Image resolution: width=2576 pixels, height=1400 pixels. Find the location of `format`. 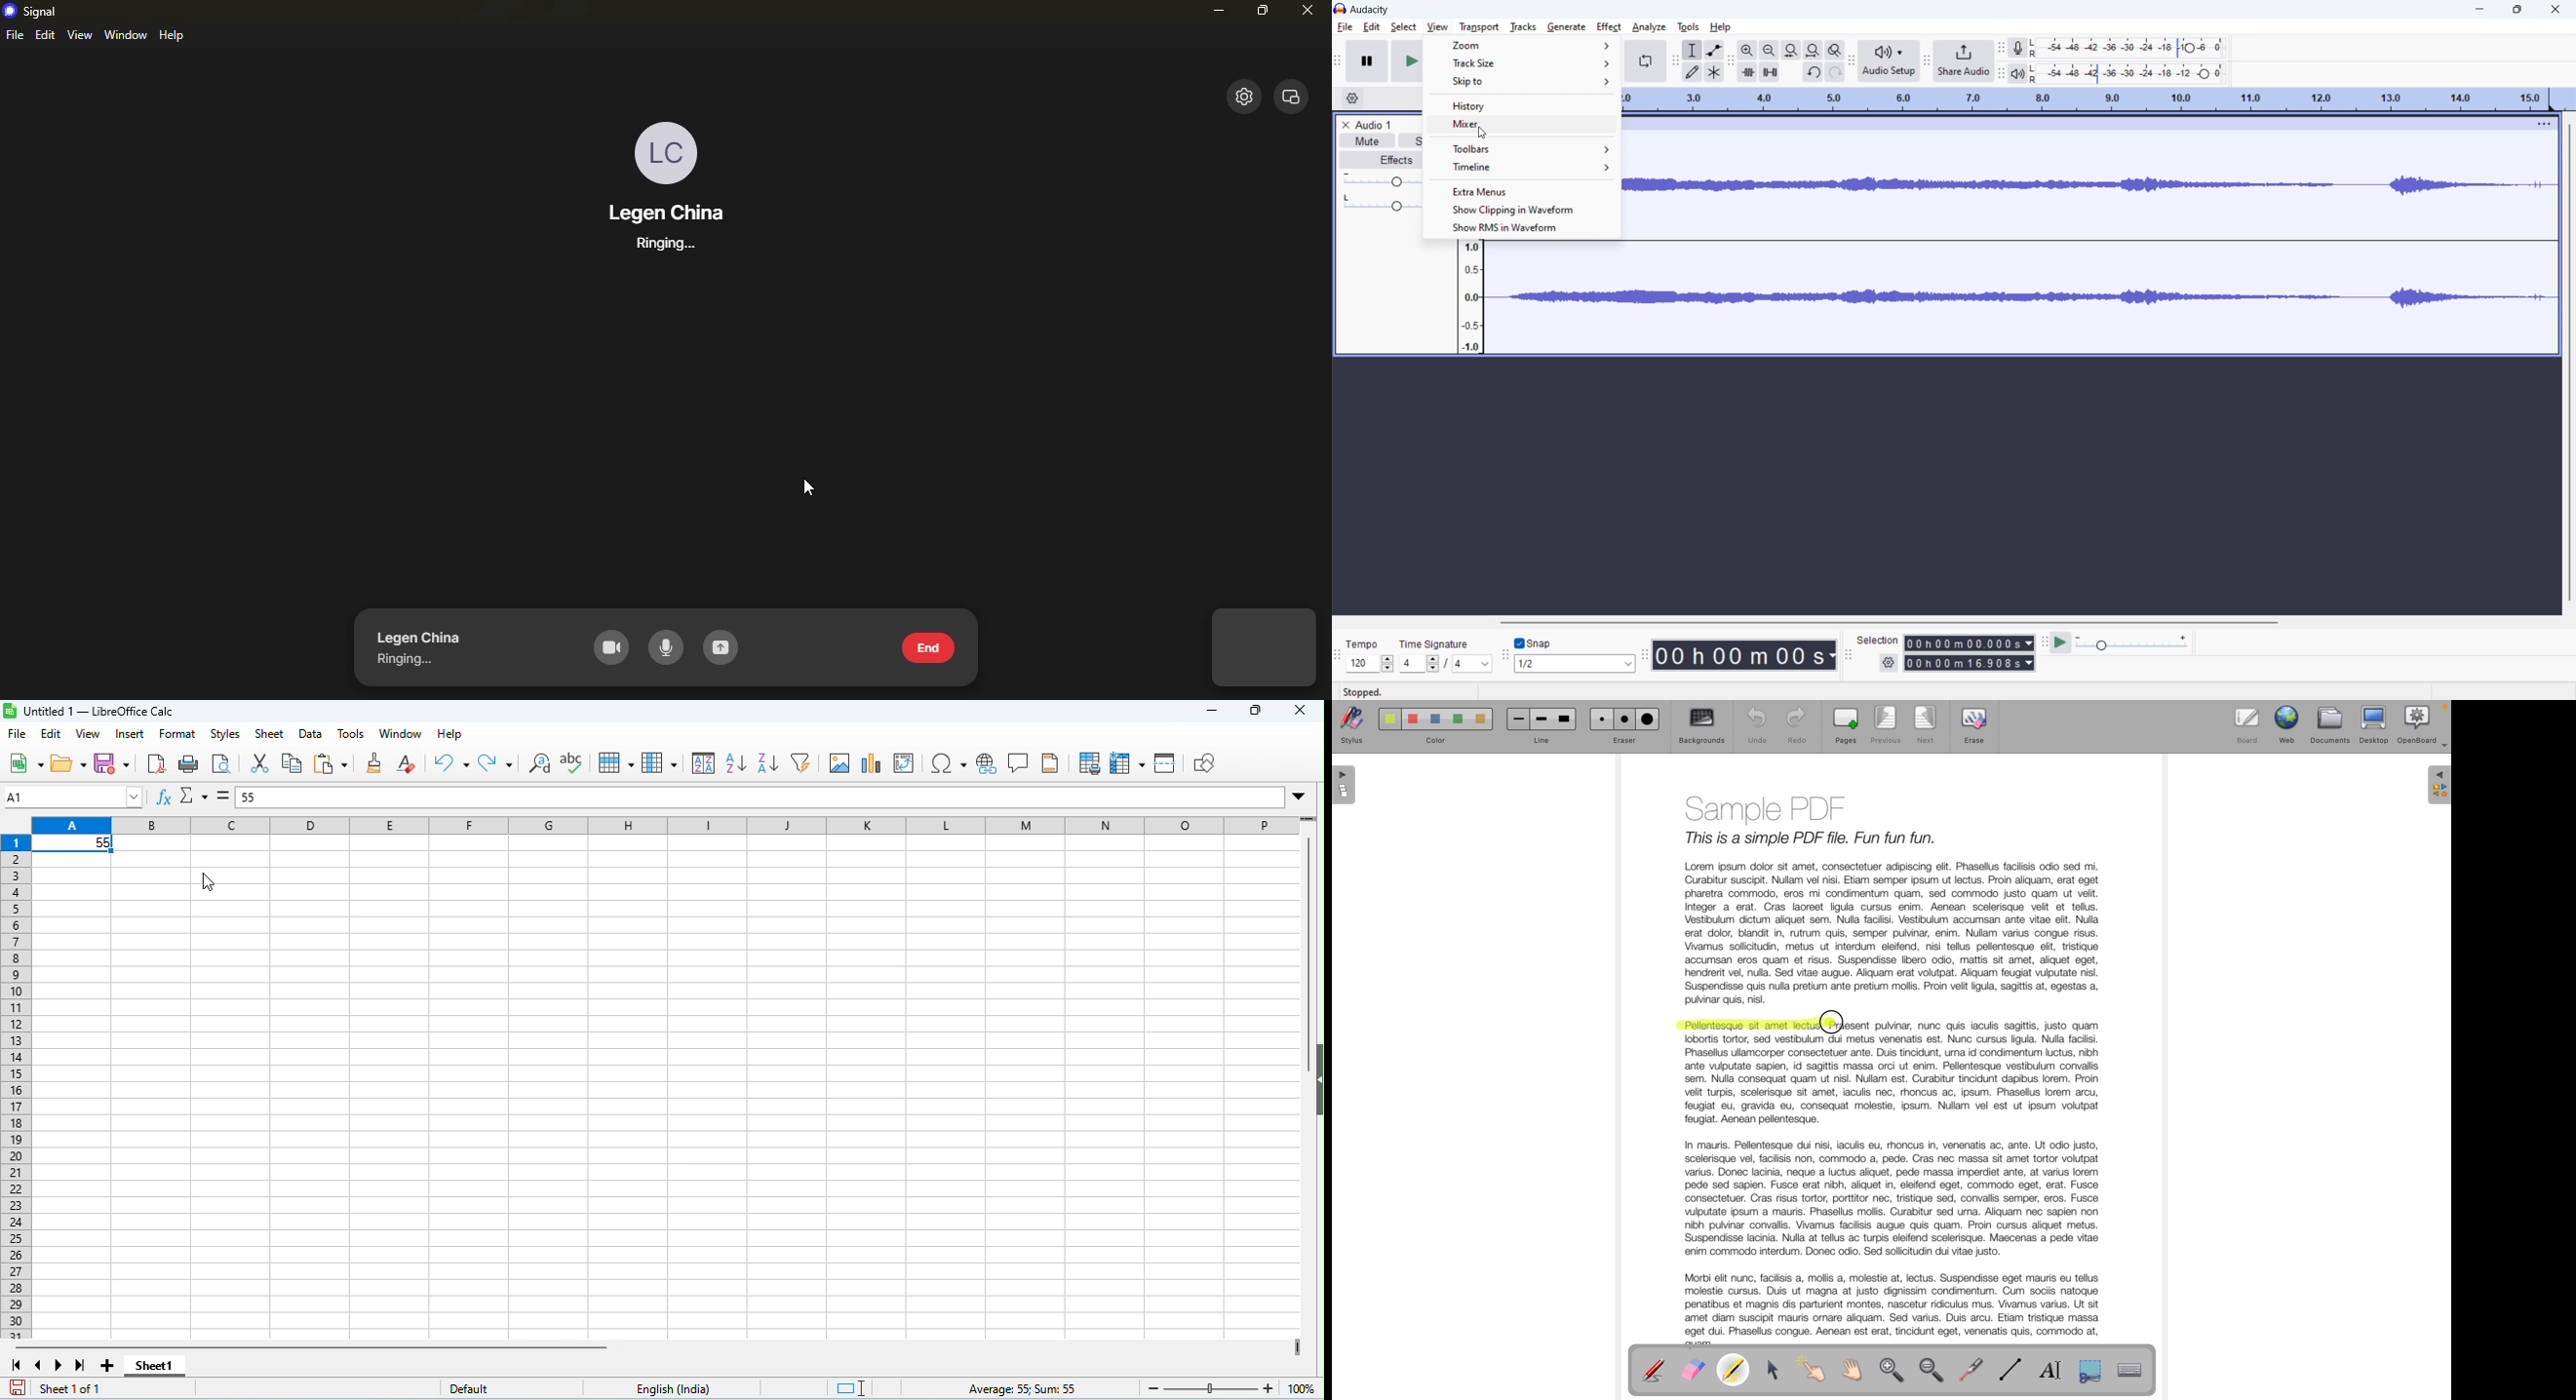

format is located at coordinates (178, 734).